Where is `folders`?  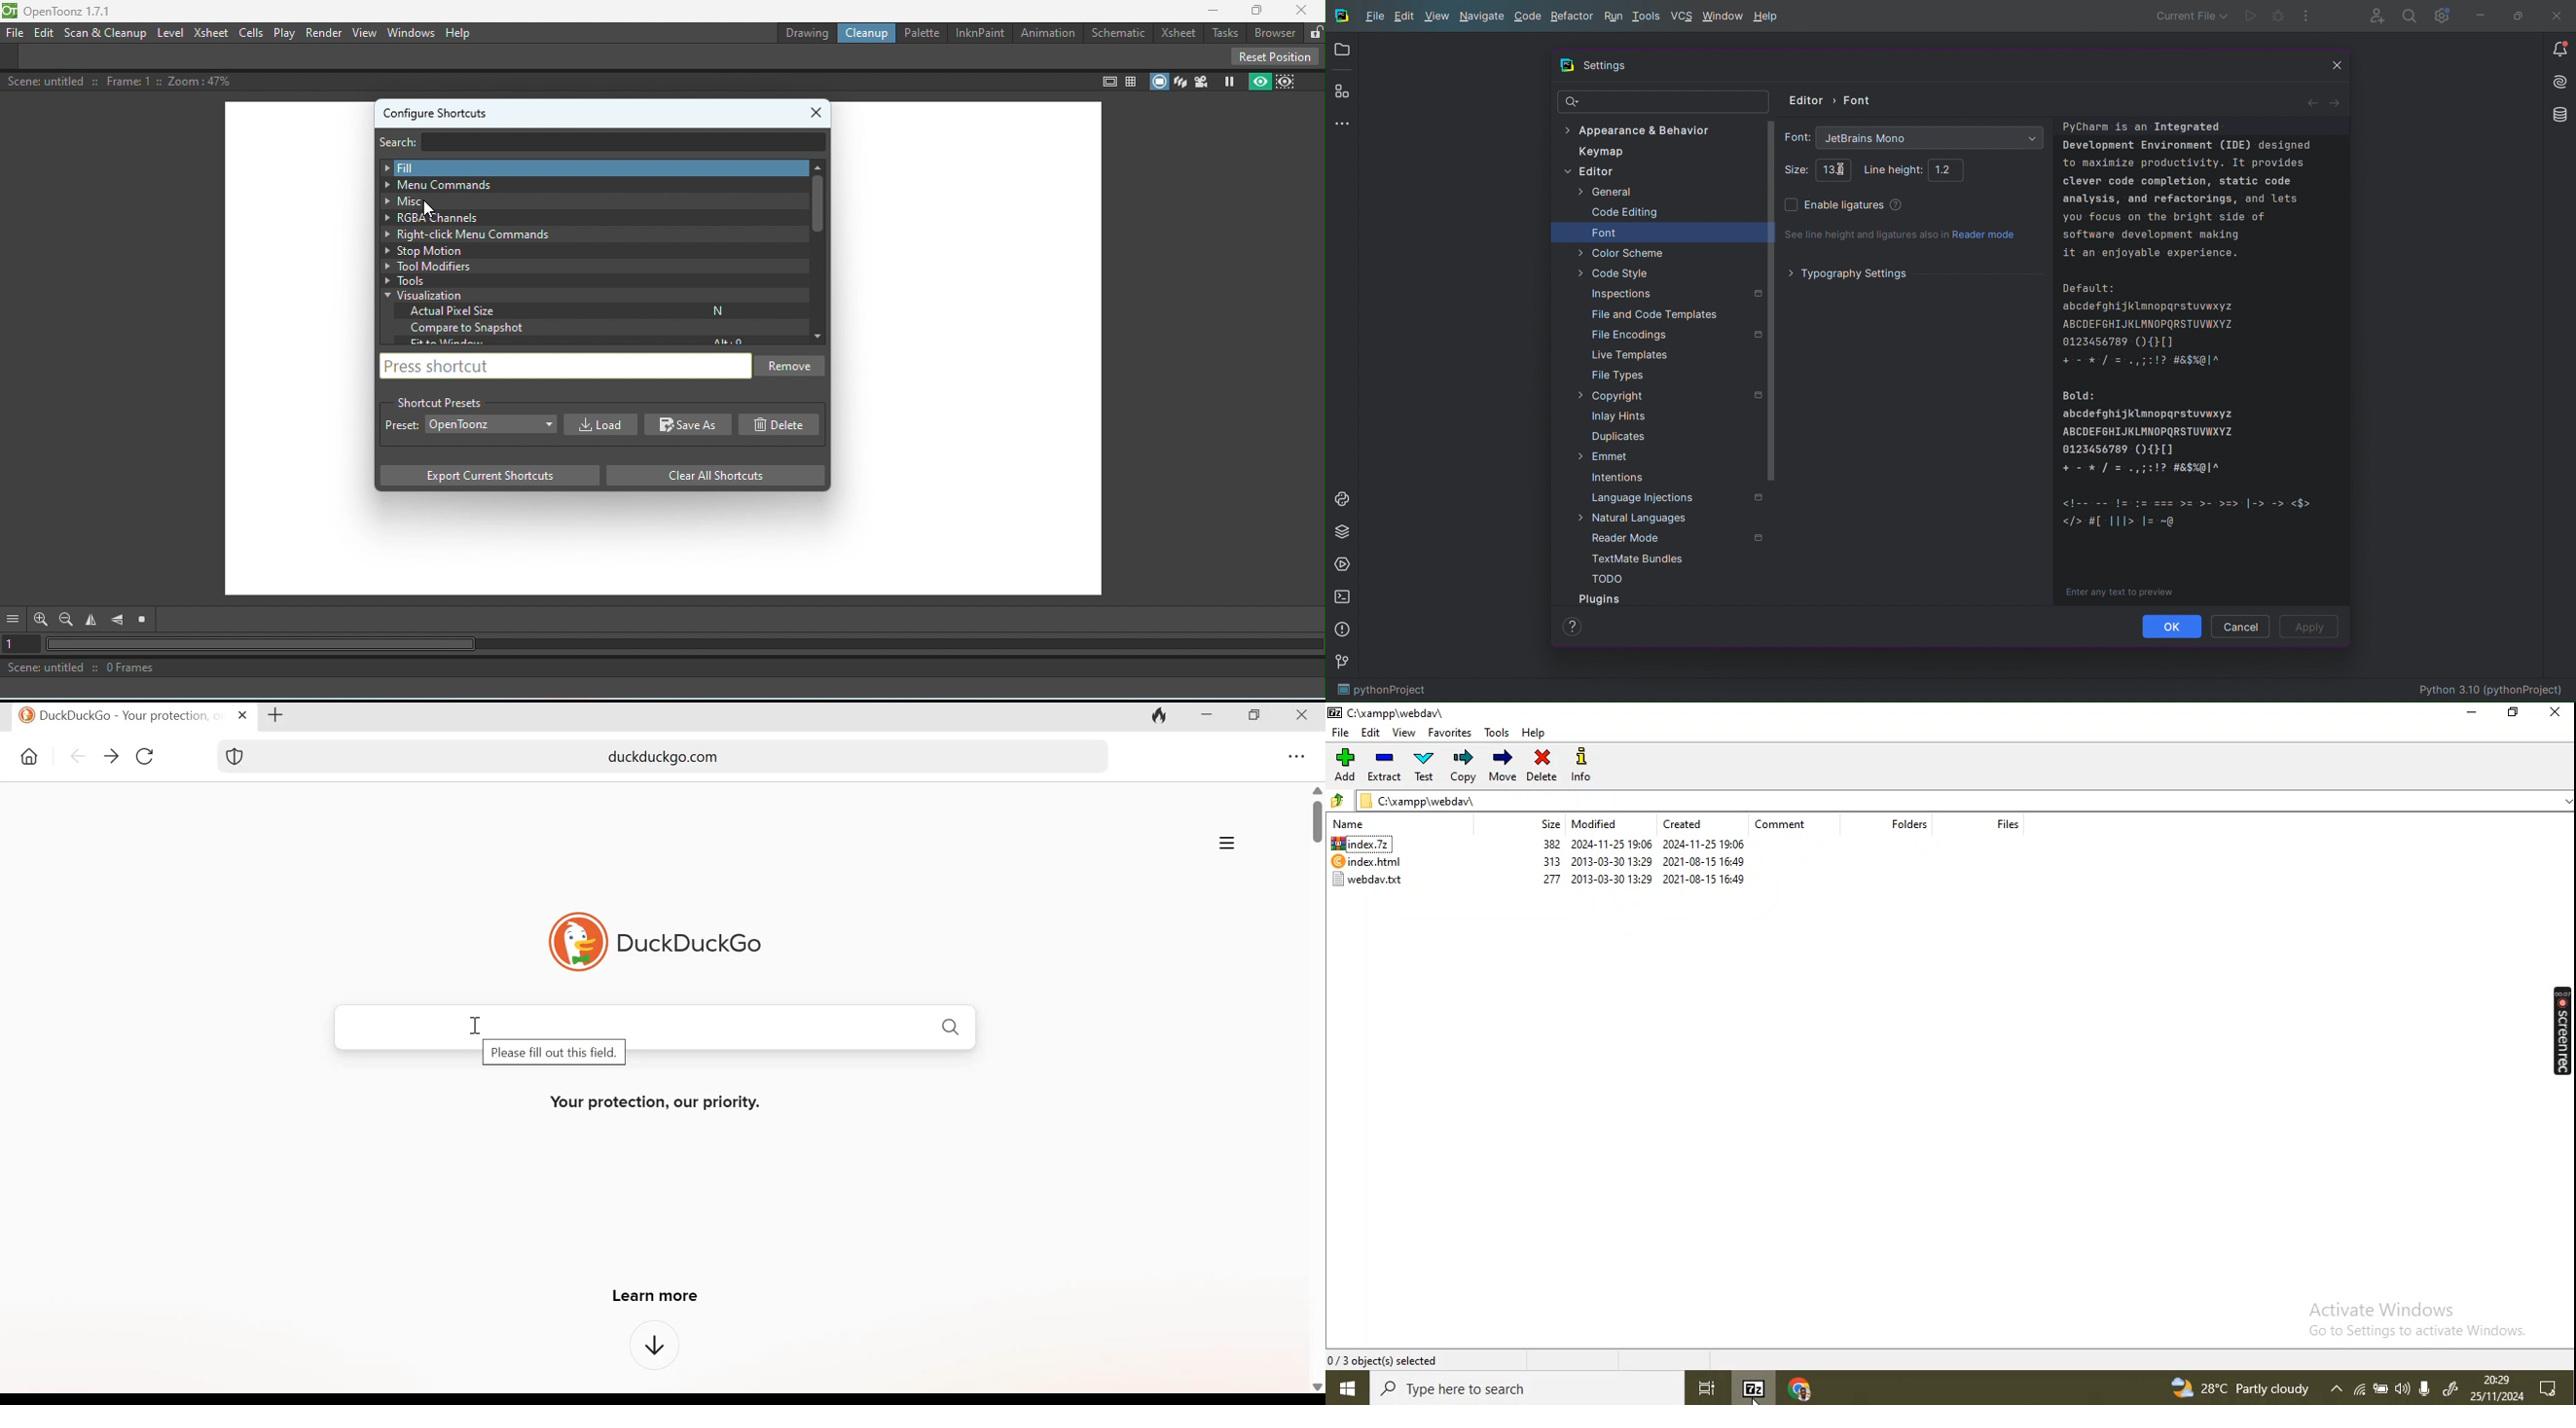
folders is located at coordinates (1892, 827).